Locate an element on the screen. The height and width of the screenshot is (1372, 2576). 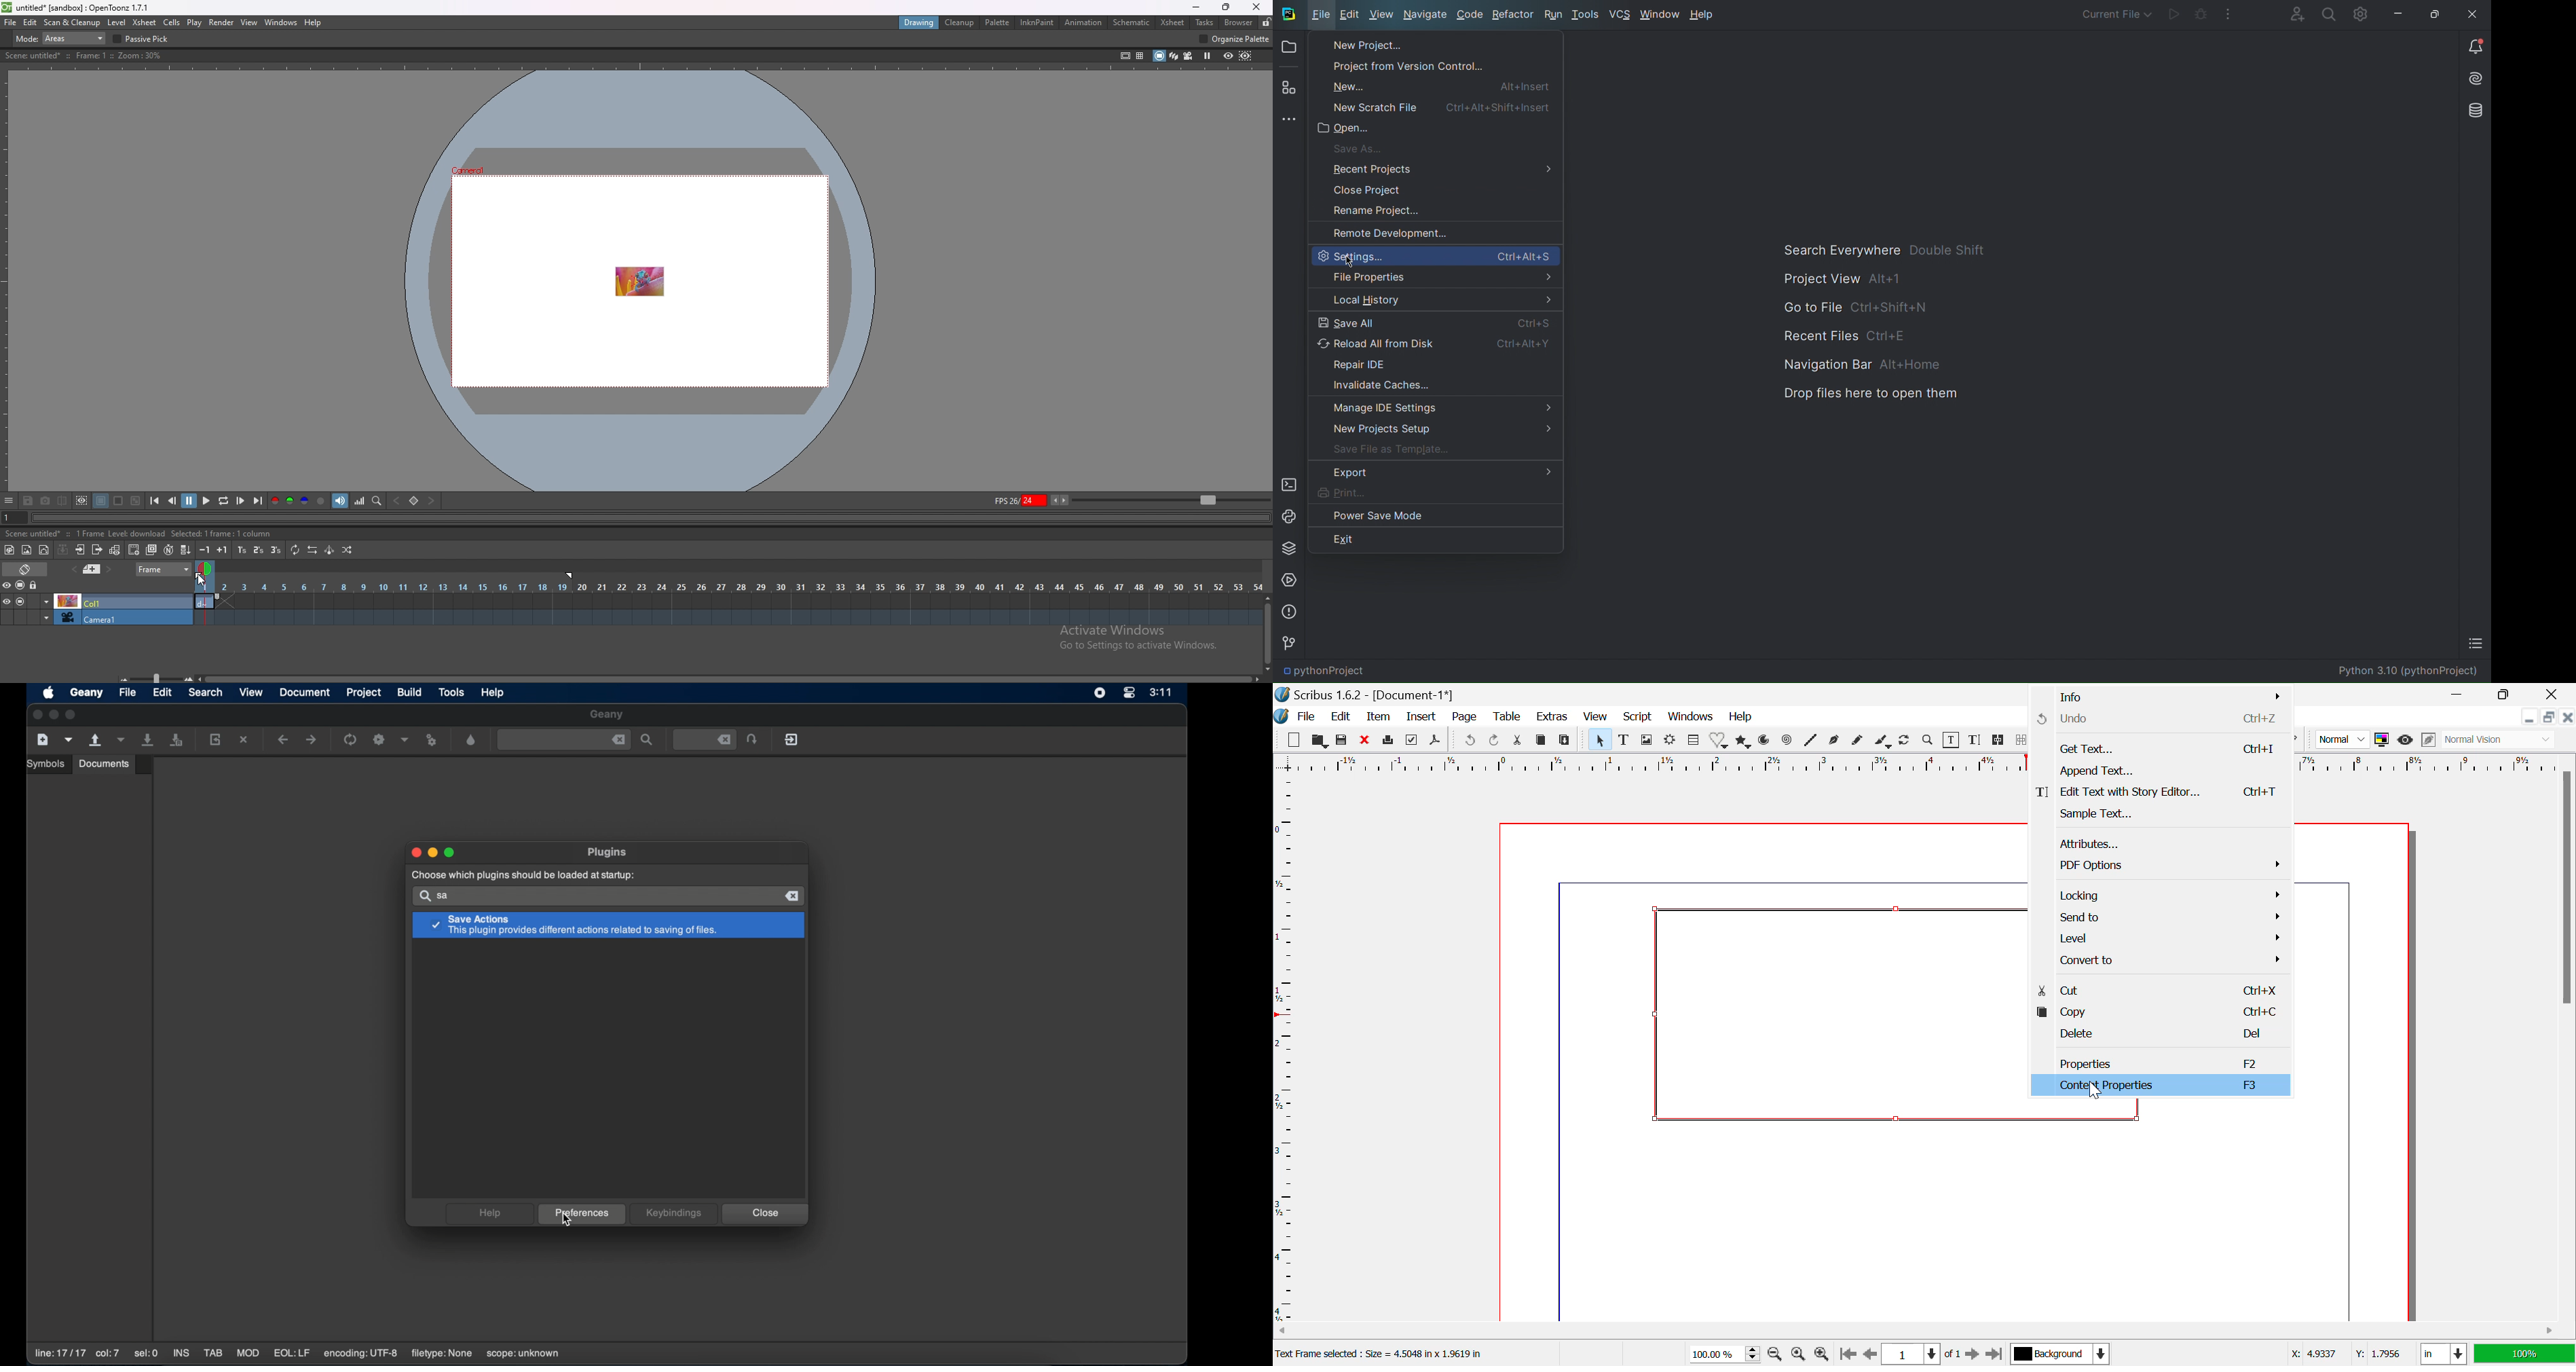
schematic is located at coordinates (1132, 23).